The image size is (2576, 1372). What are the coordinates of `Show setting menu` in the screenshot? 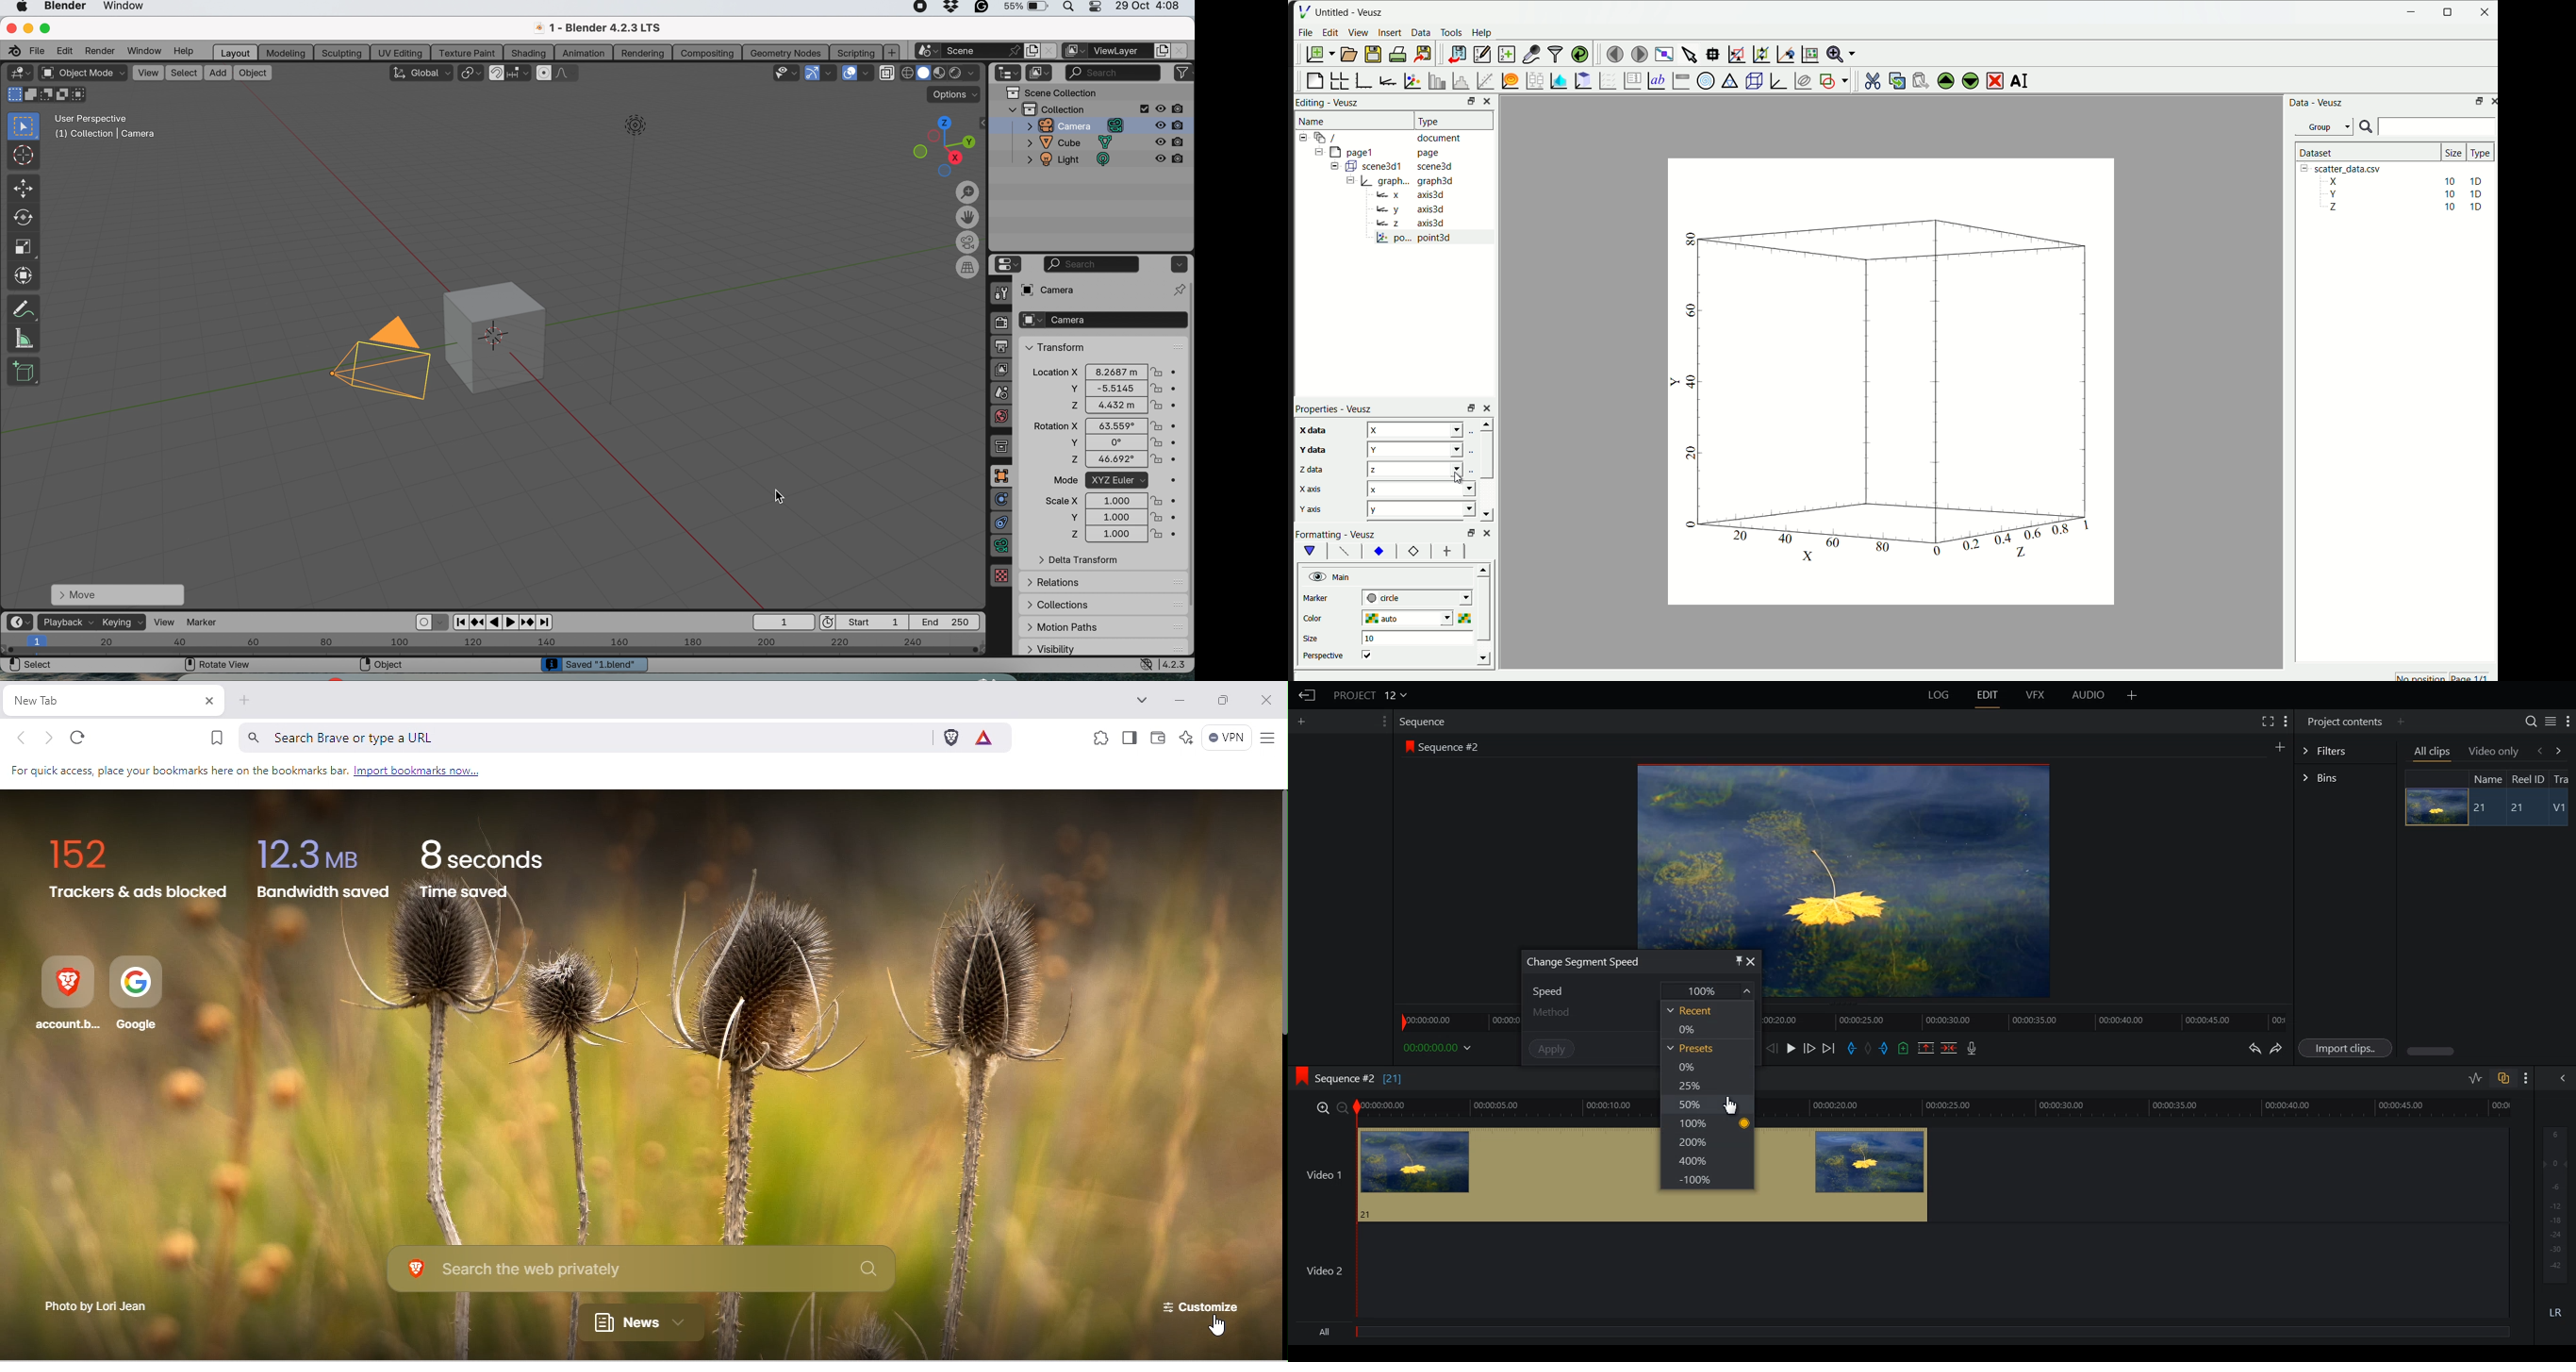 It's located at (2526, 1078).